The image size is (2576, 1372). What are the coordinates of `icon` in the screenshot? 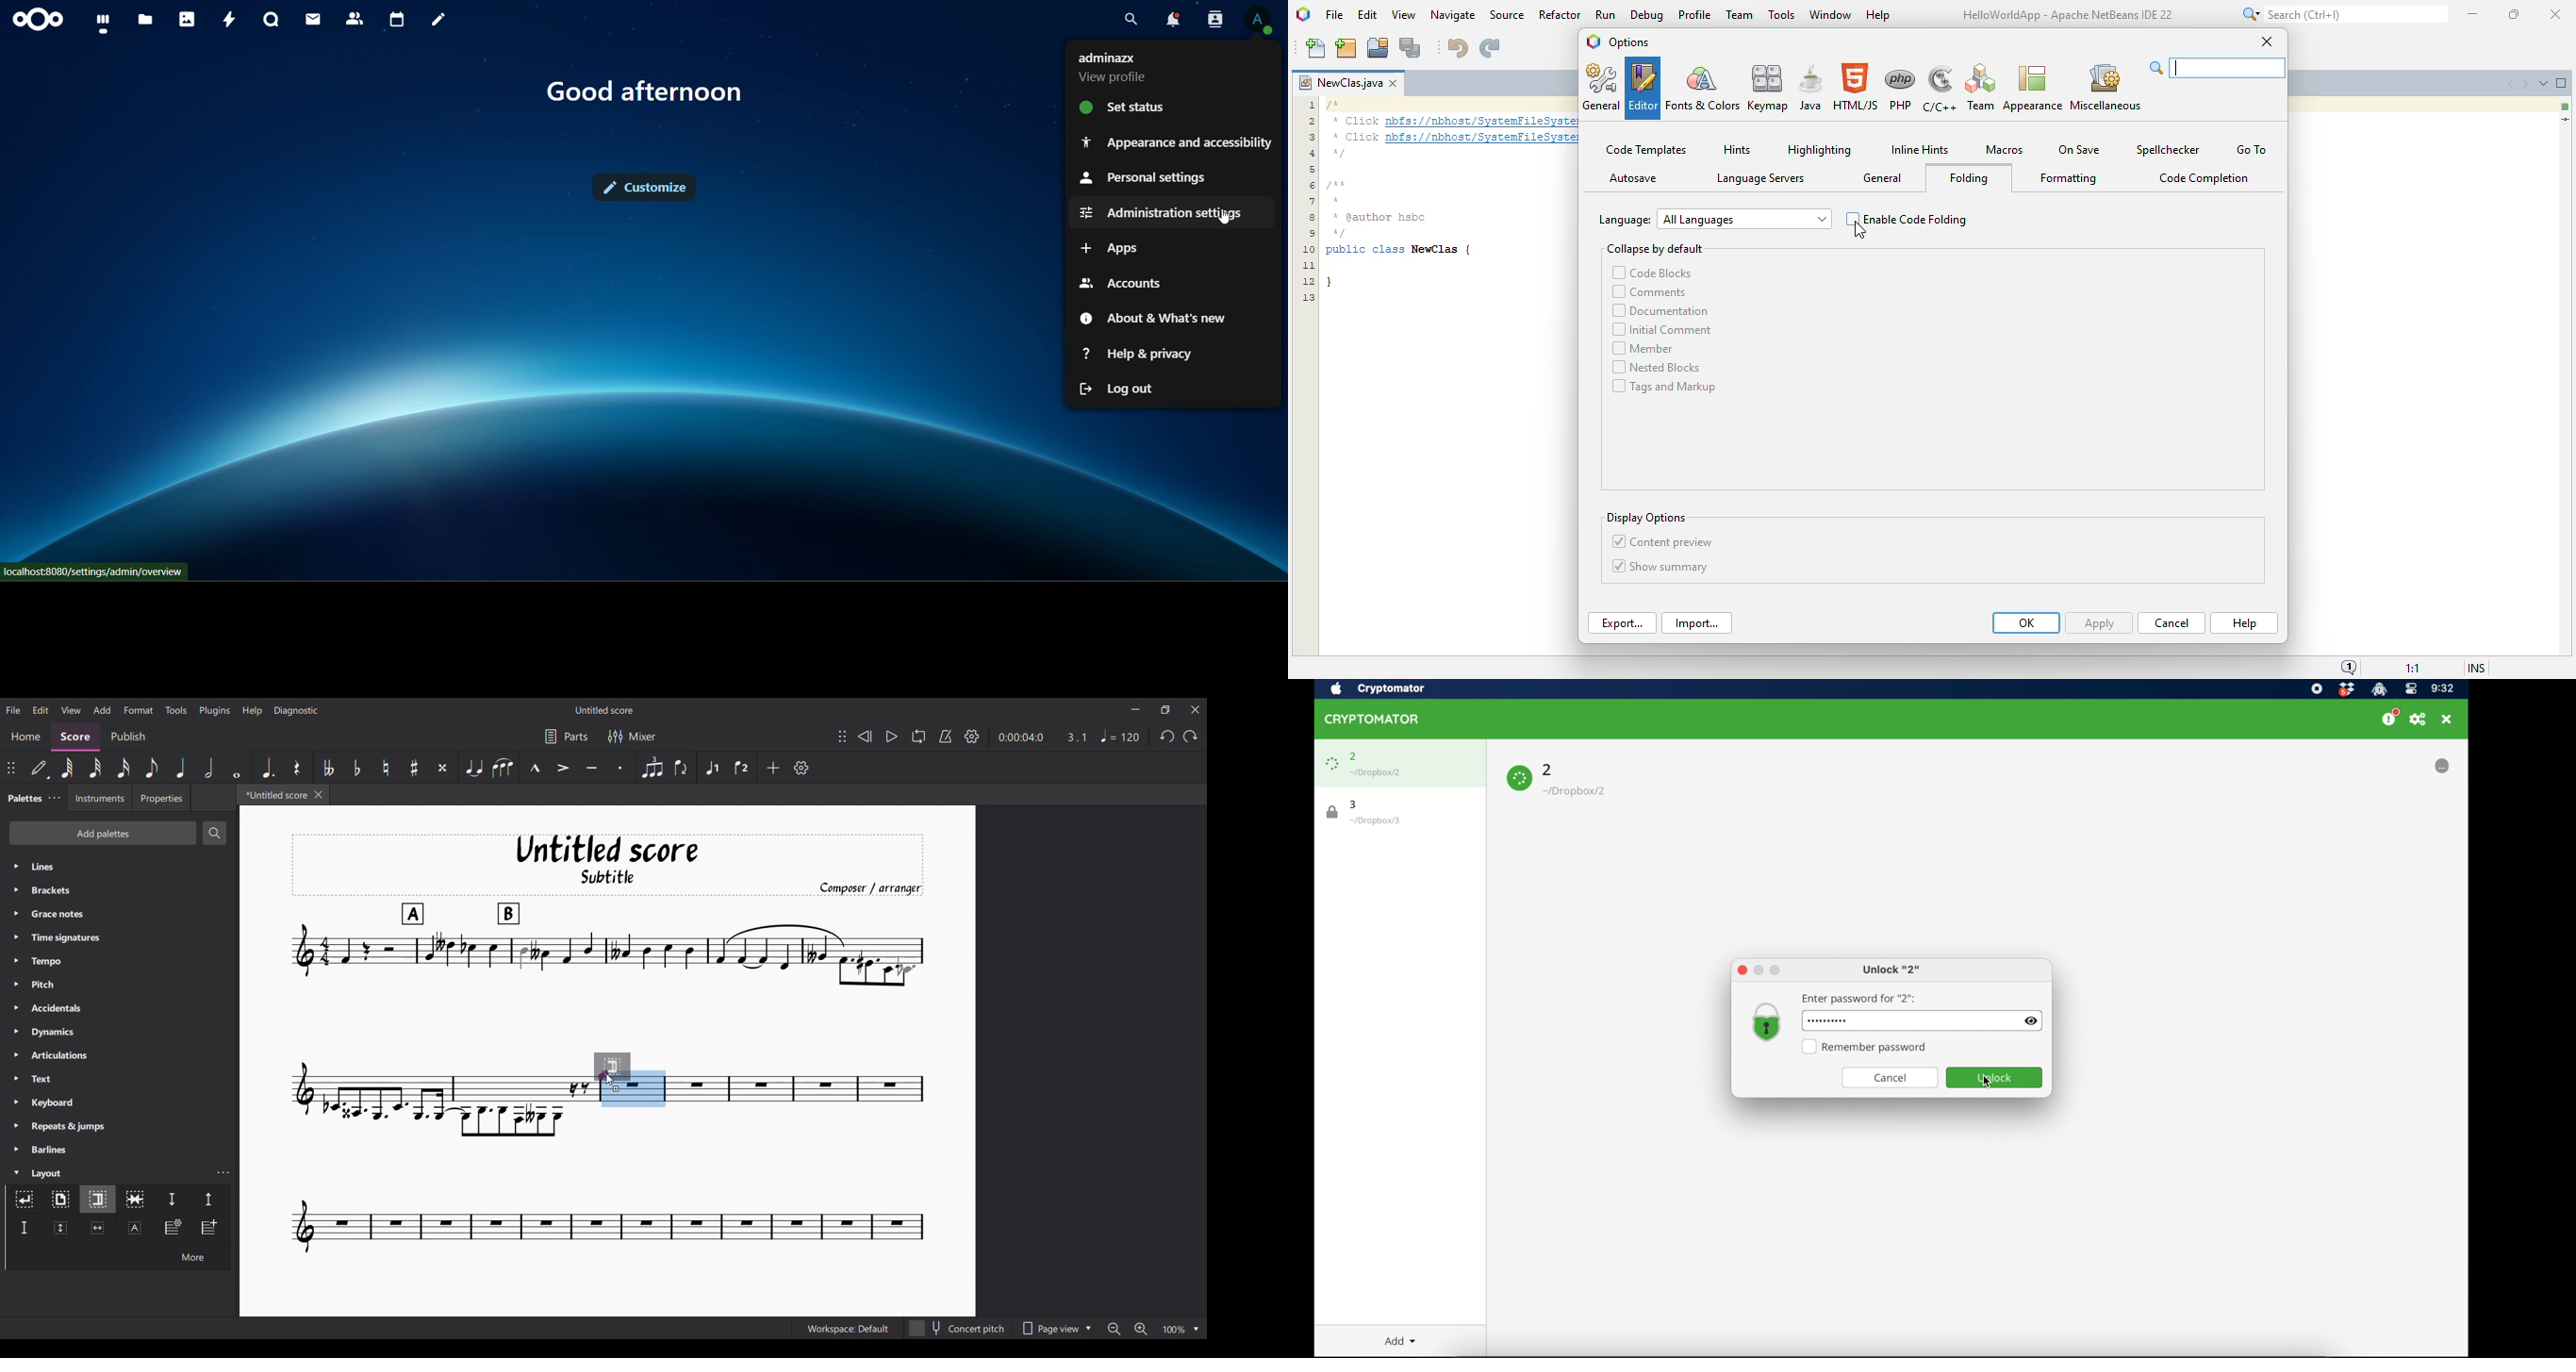 It's located at (38, 19).